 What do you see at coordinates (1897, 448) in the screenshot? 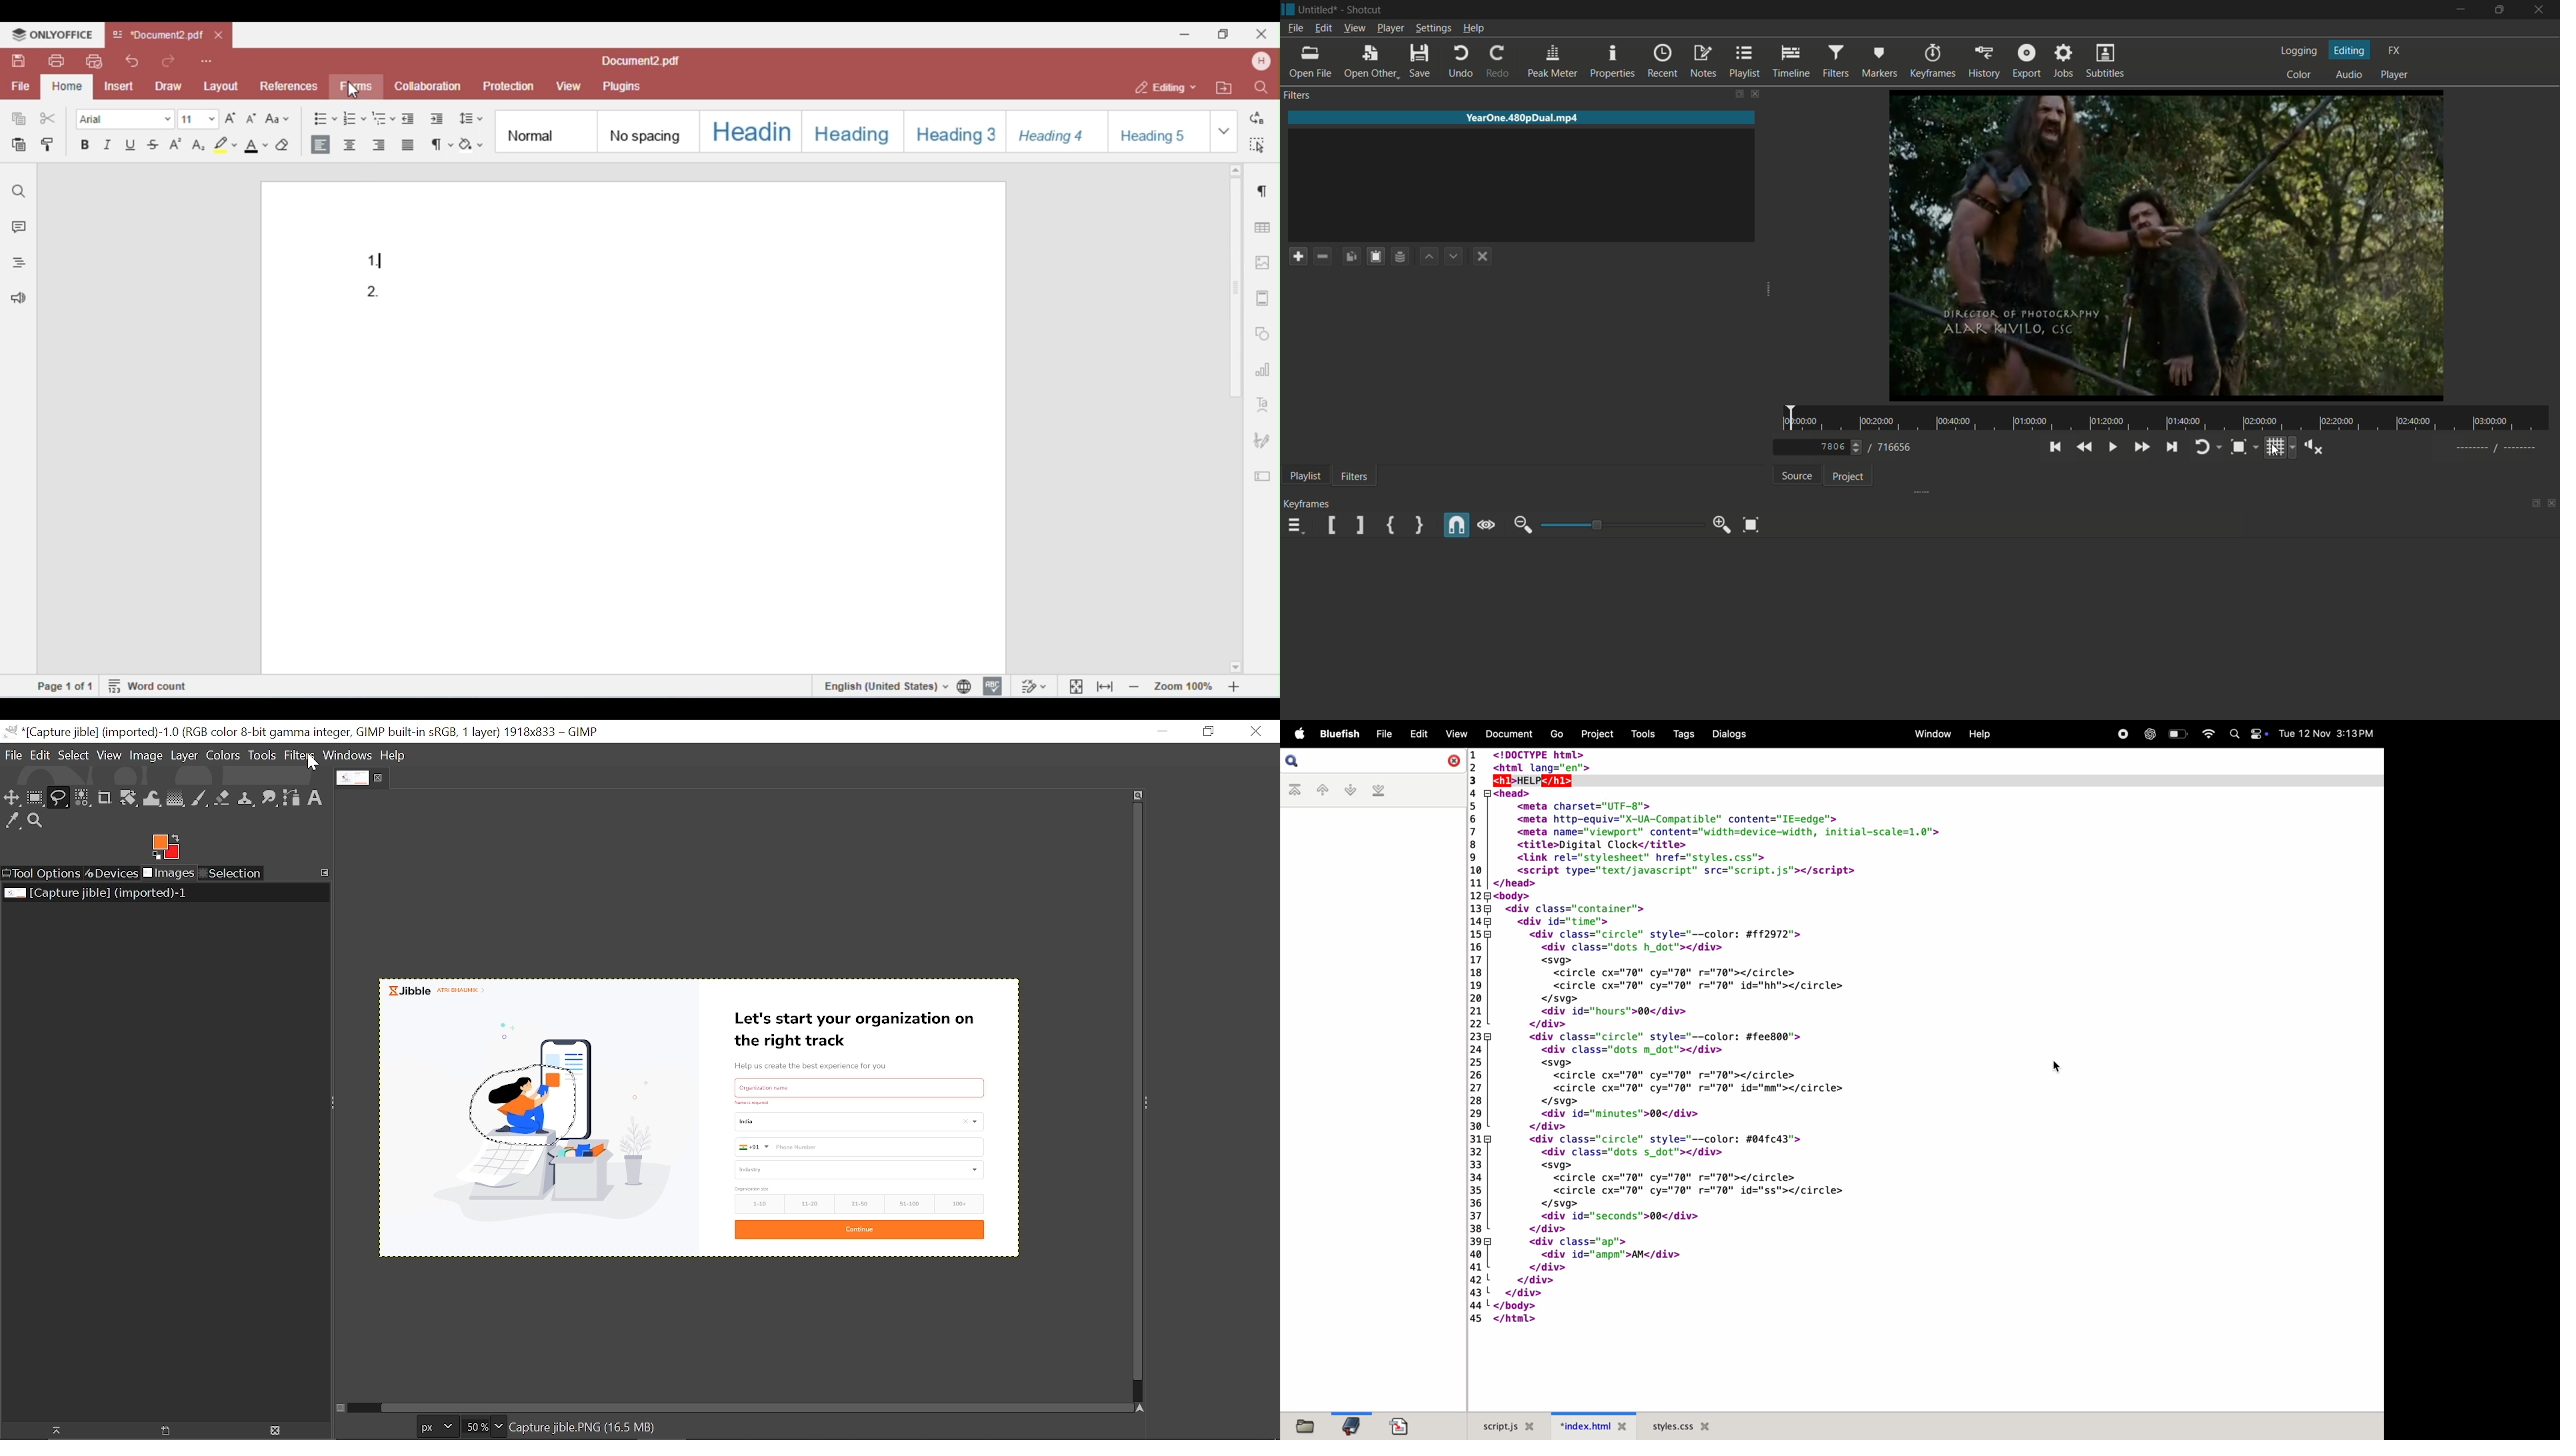
I see `total frames` at bounding box center [1897, 448].